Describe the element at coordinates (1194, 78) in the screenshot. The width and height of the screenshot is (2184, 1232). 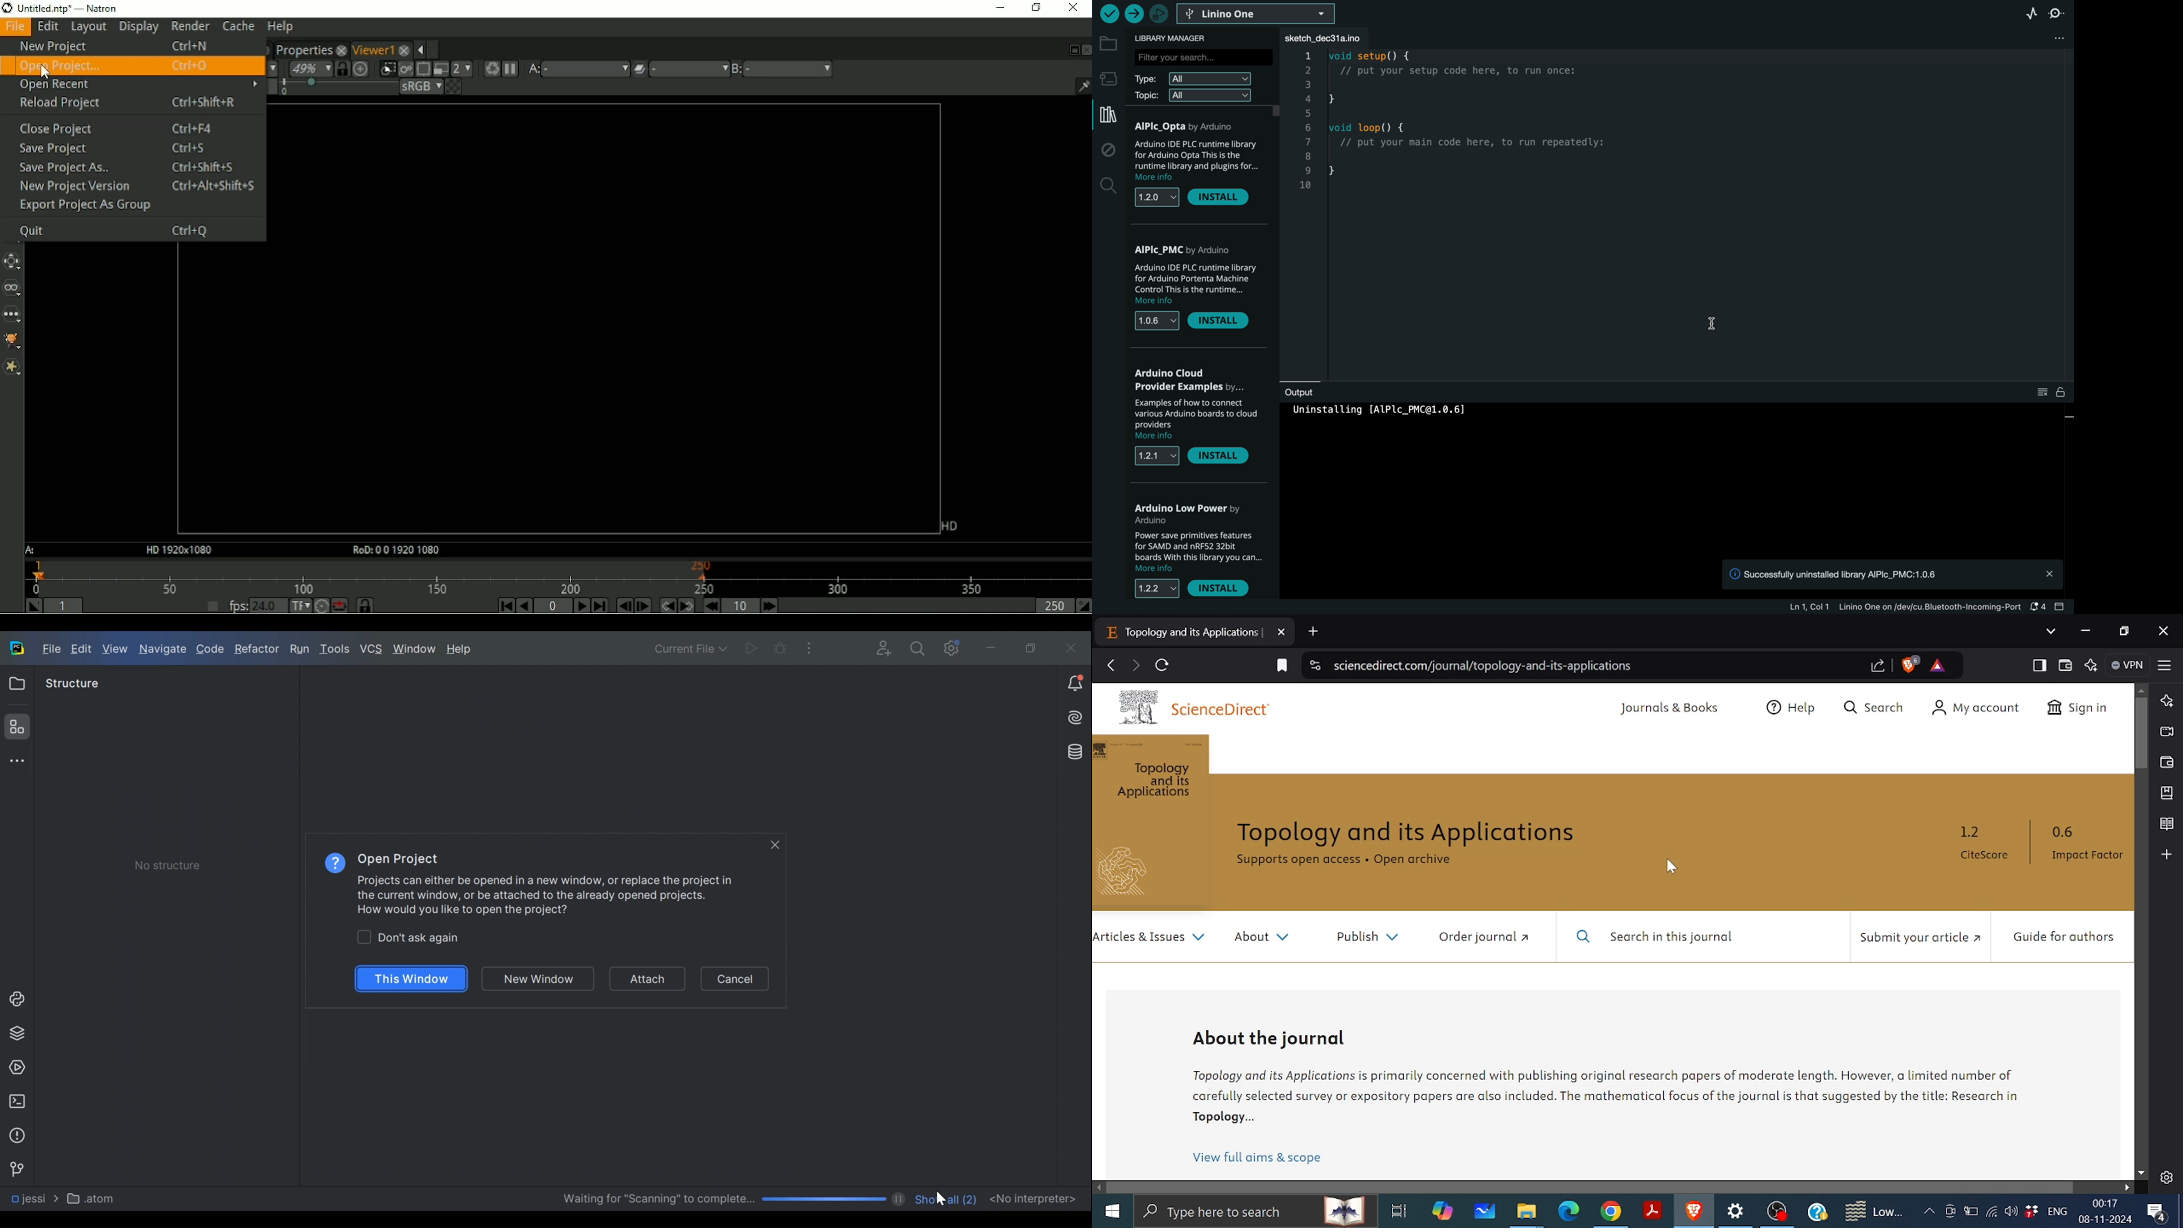
I see `type filter` at that location.